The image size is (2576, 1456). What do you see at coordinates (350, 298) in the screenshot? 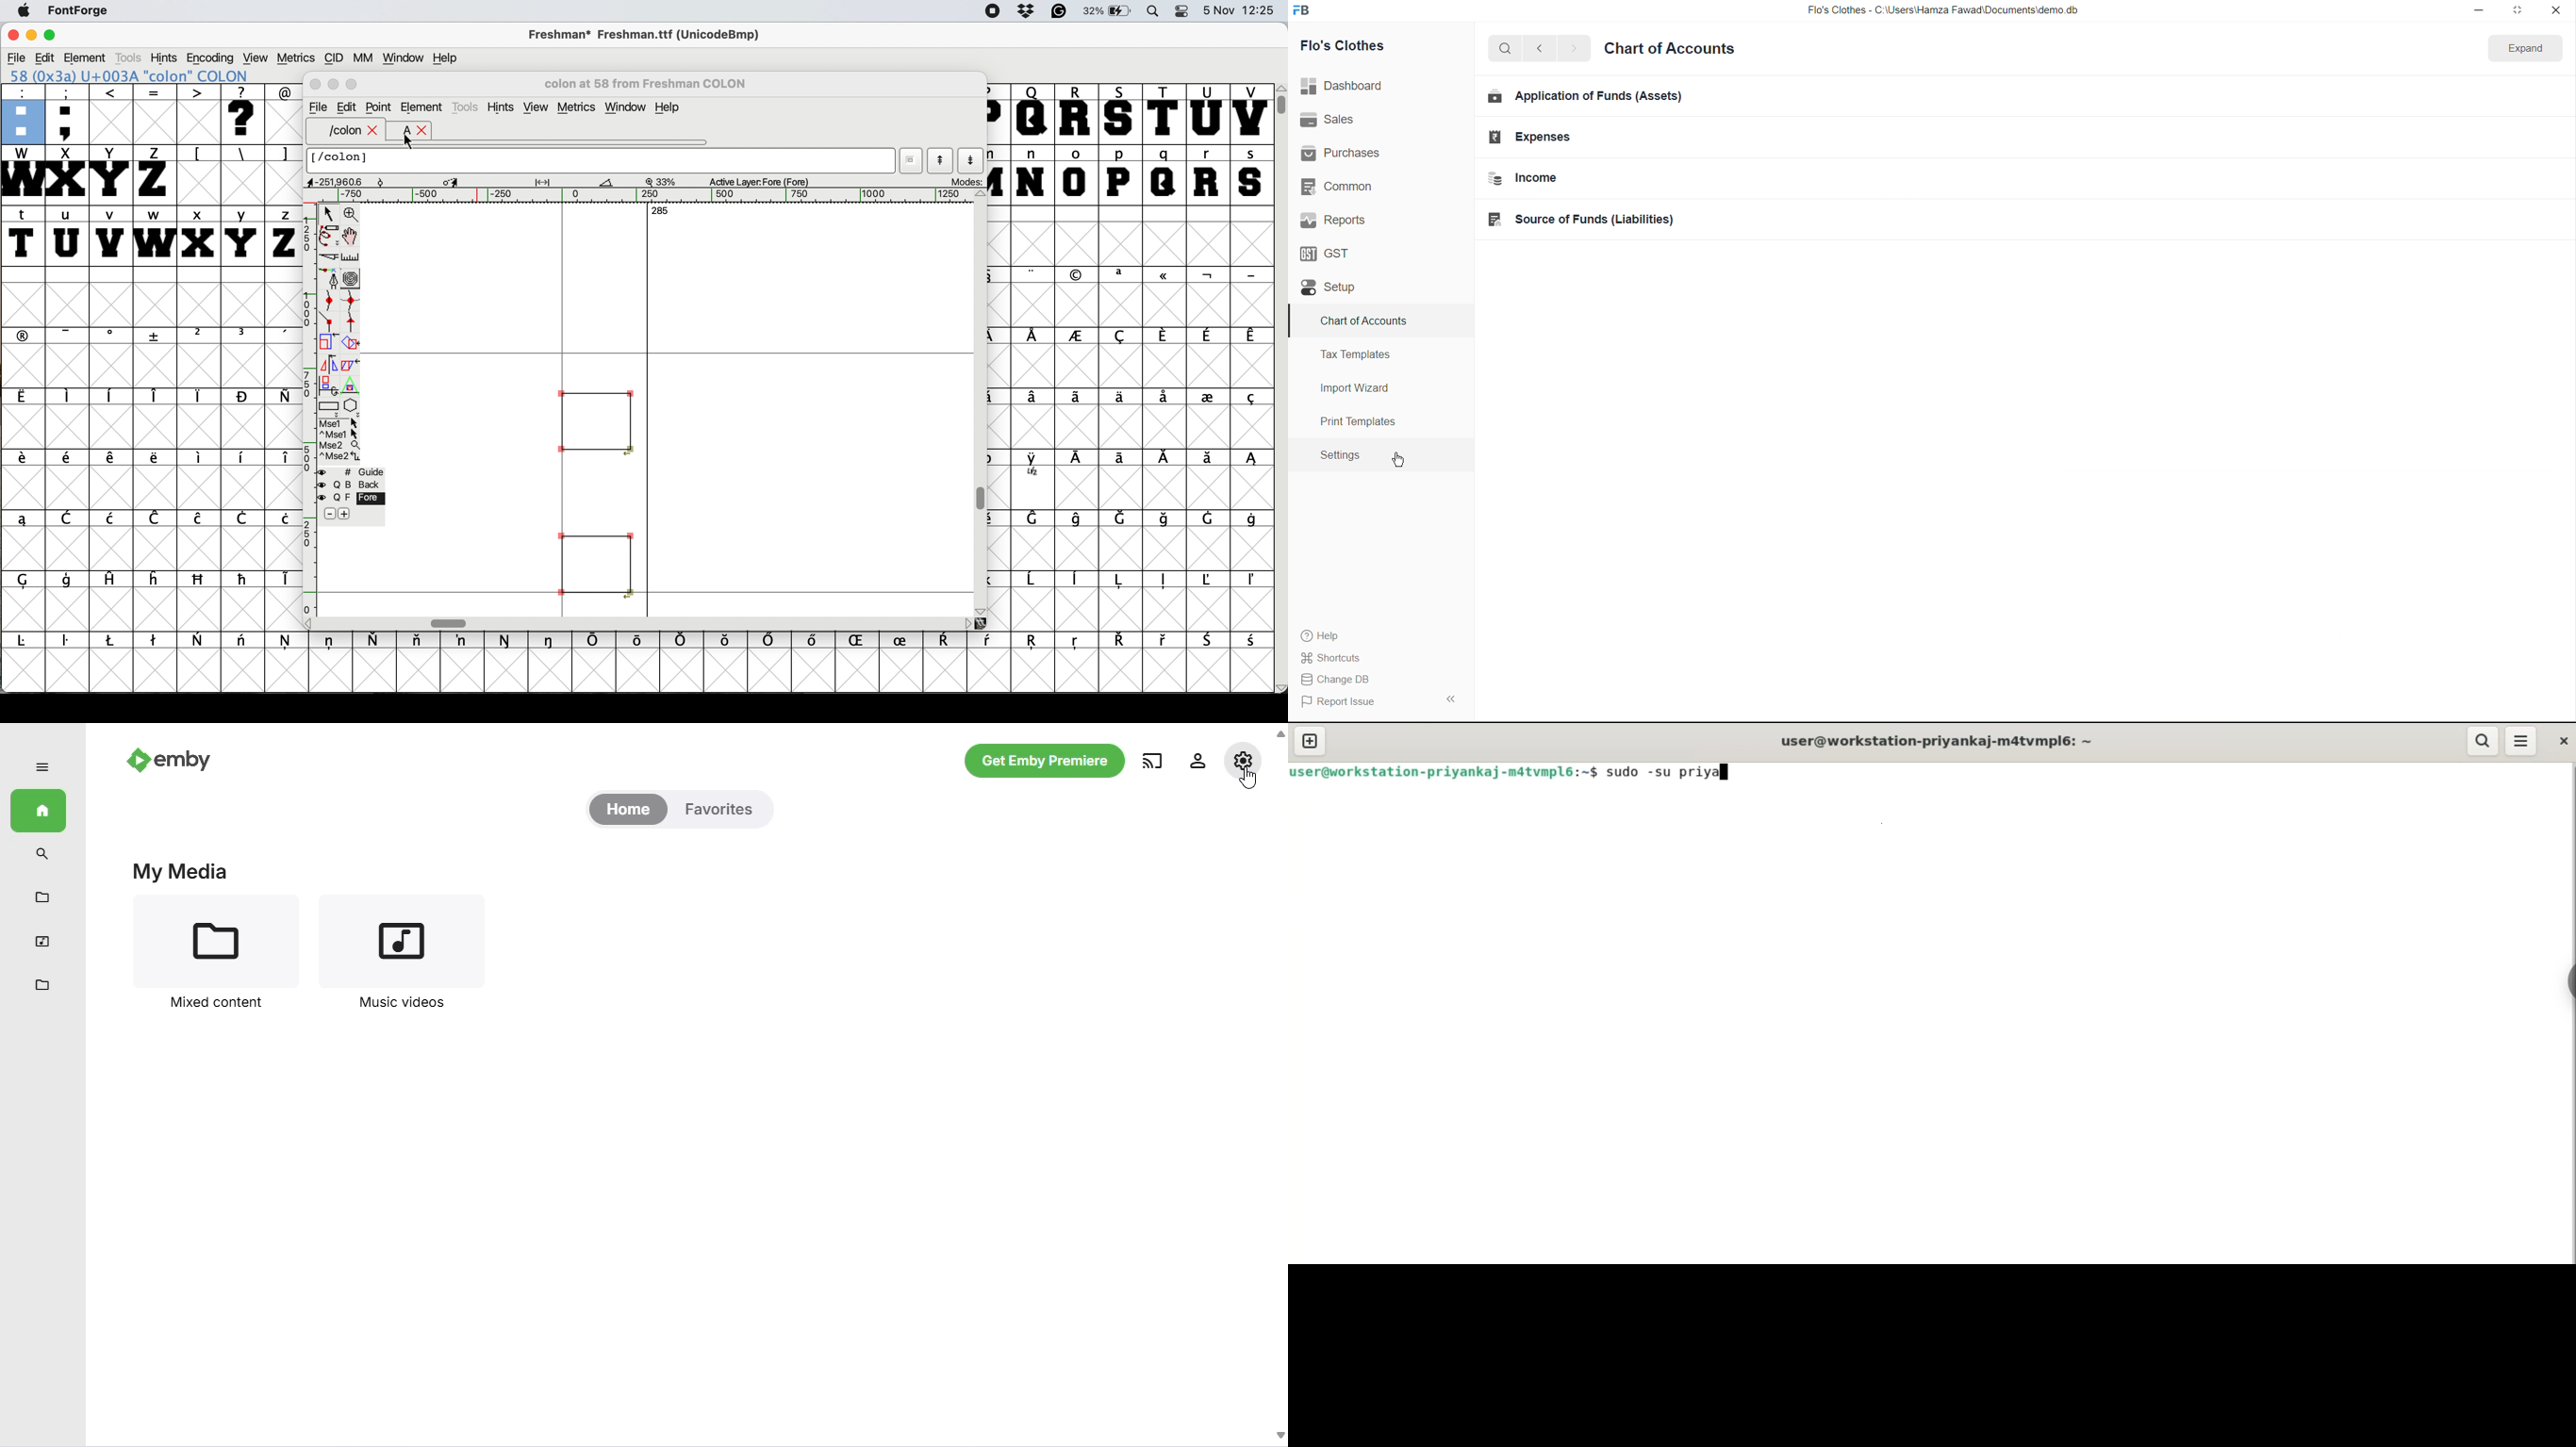
I see `add a curve point horizontal or vertical` at bounding box center [350, 298].